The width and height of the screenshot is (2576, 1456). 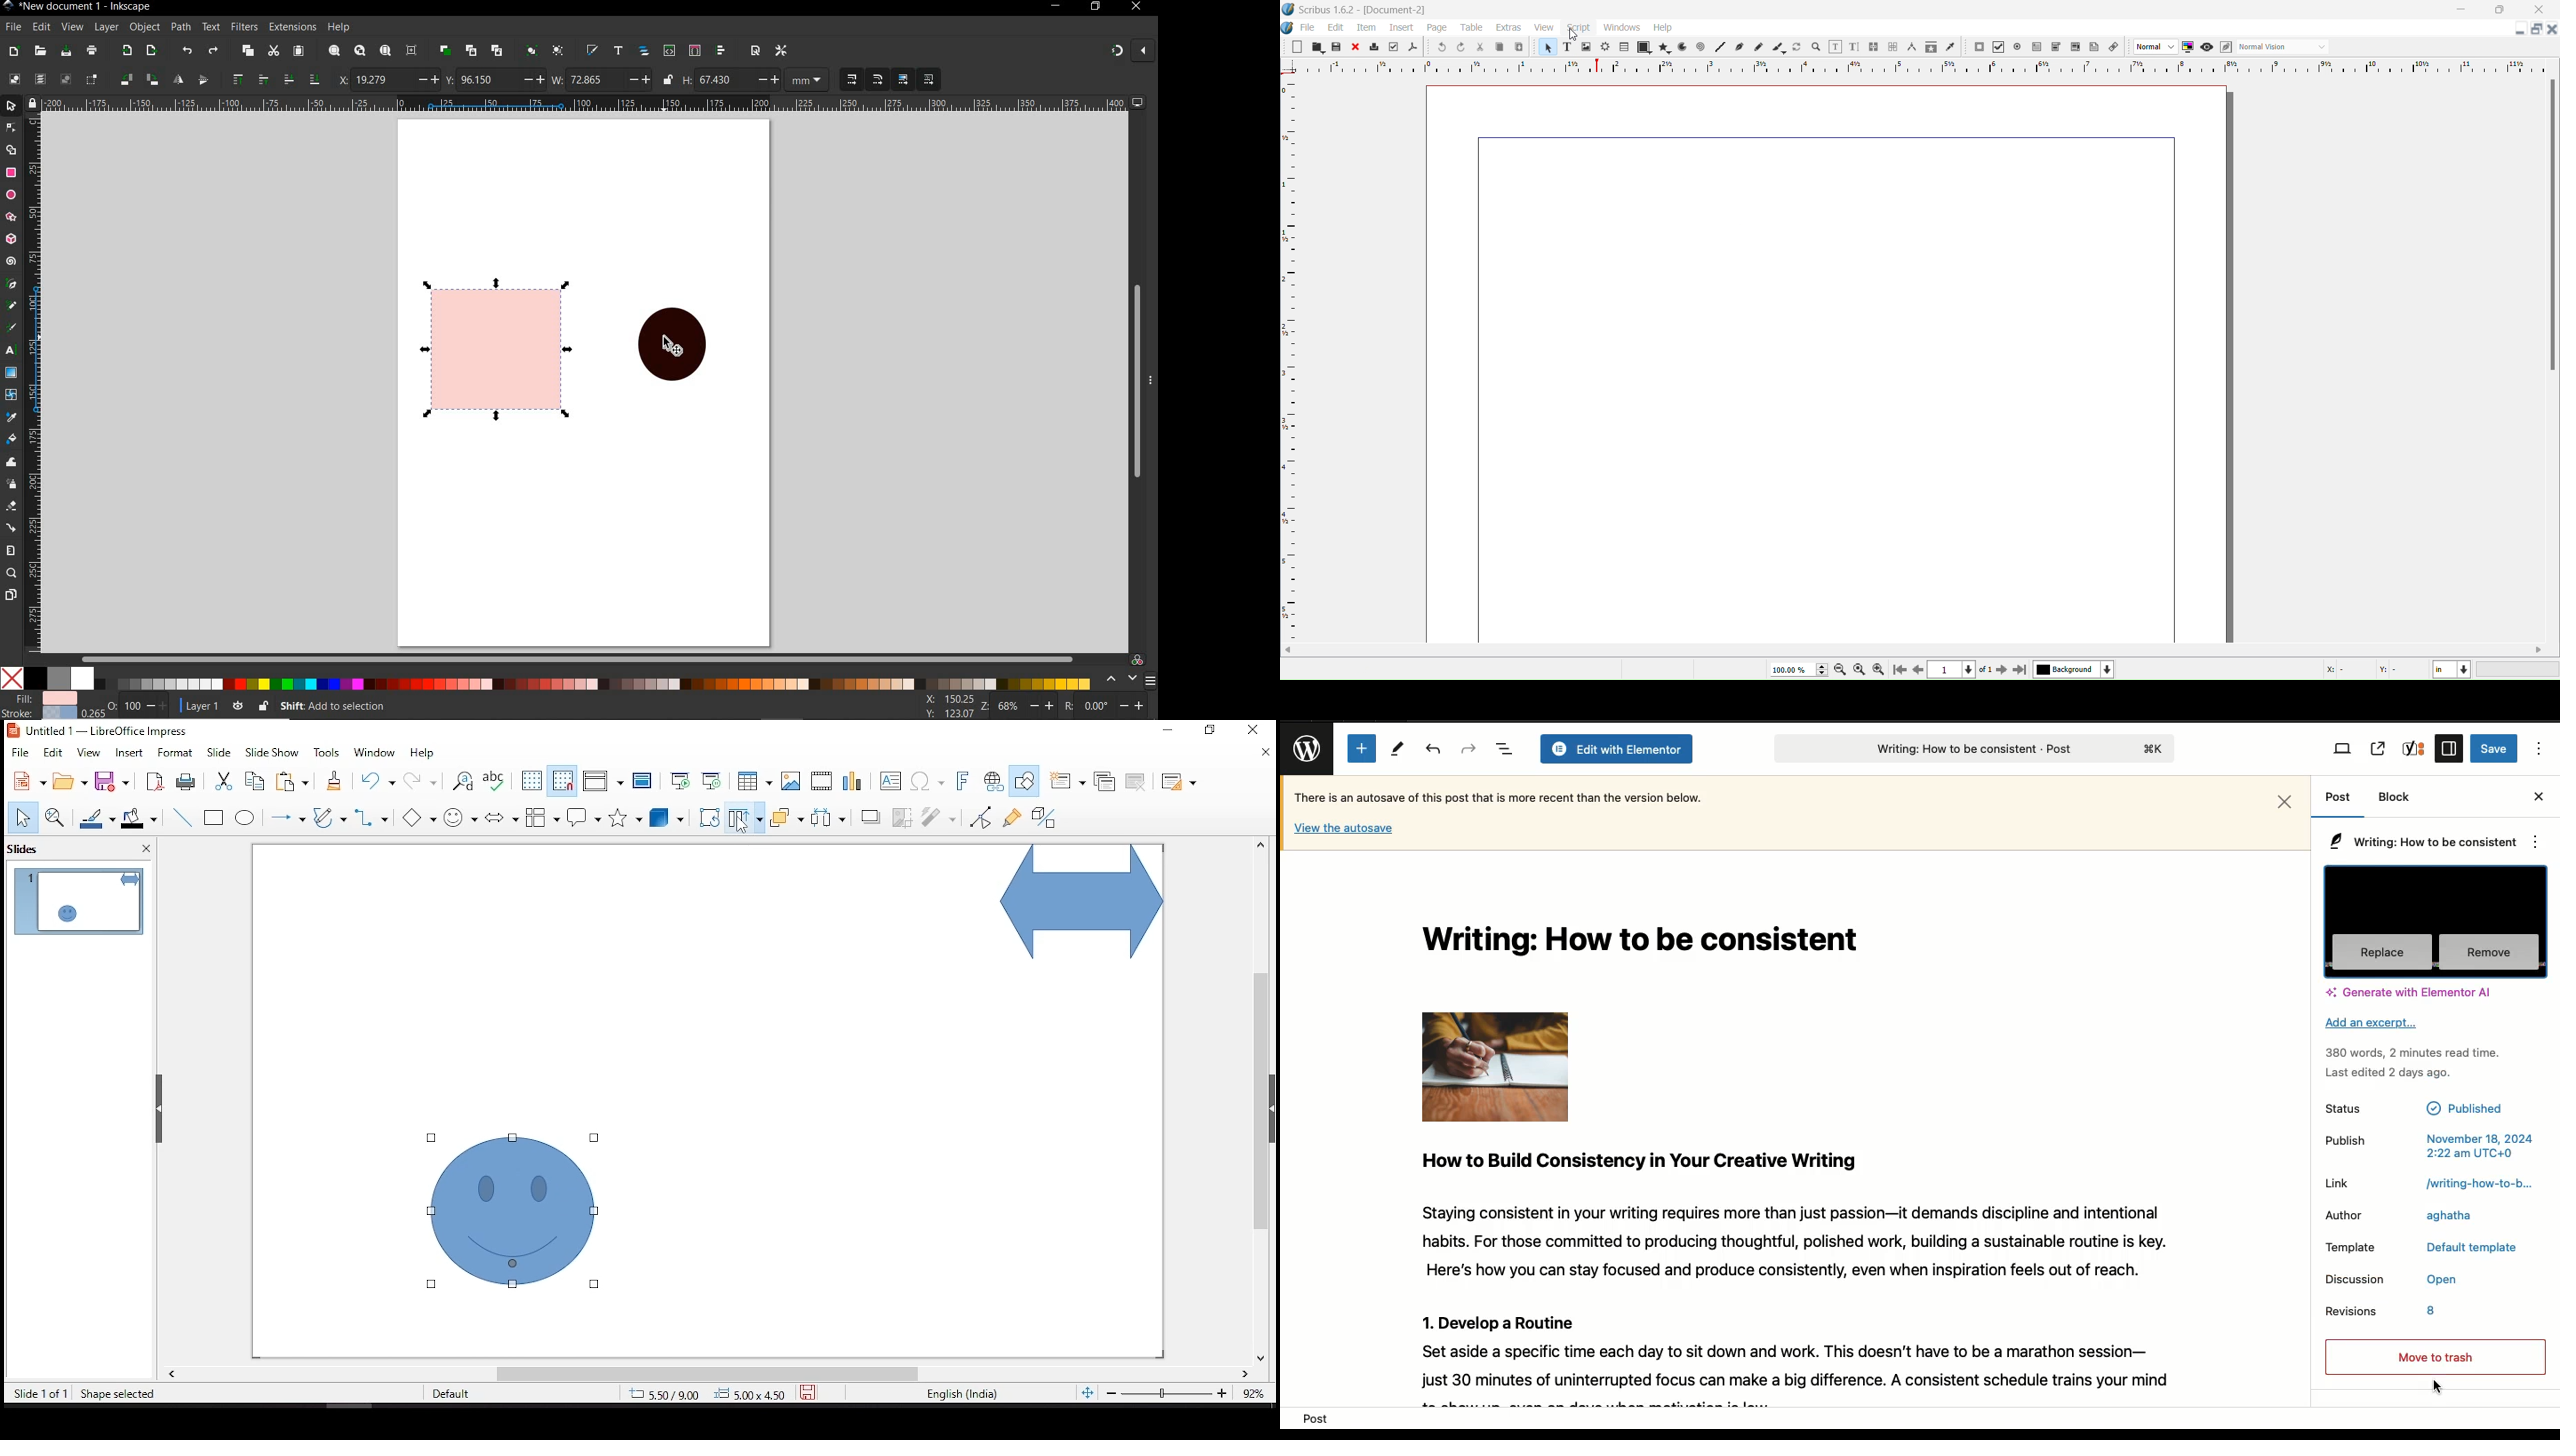 What do you see at coordinates (22, 819) in the screenshot?
I see `select tool` at bounding box center [22, 819].